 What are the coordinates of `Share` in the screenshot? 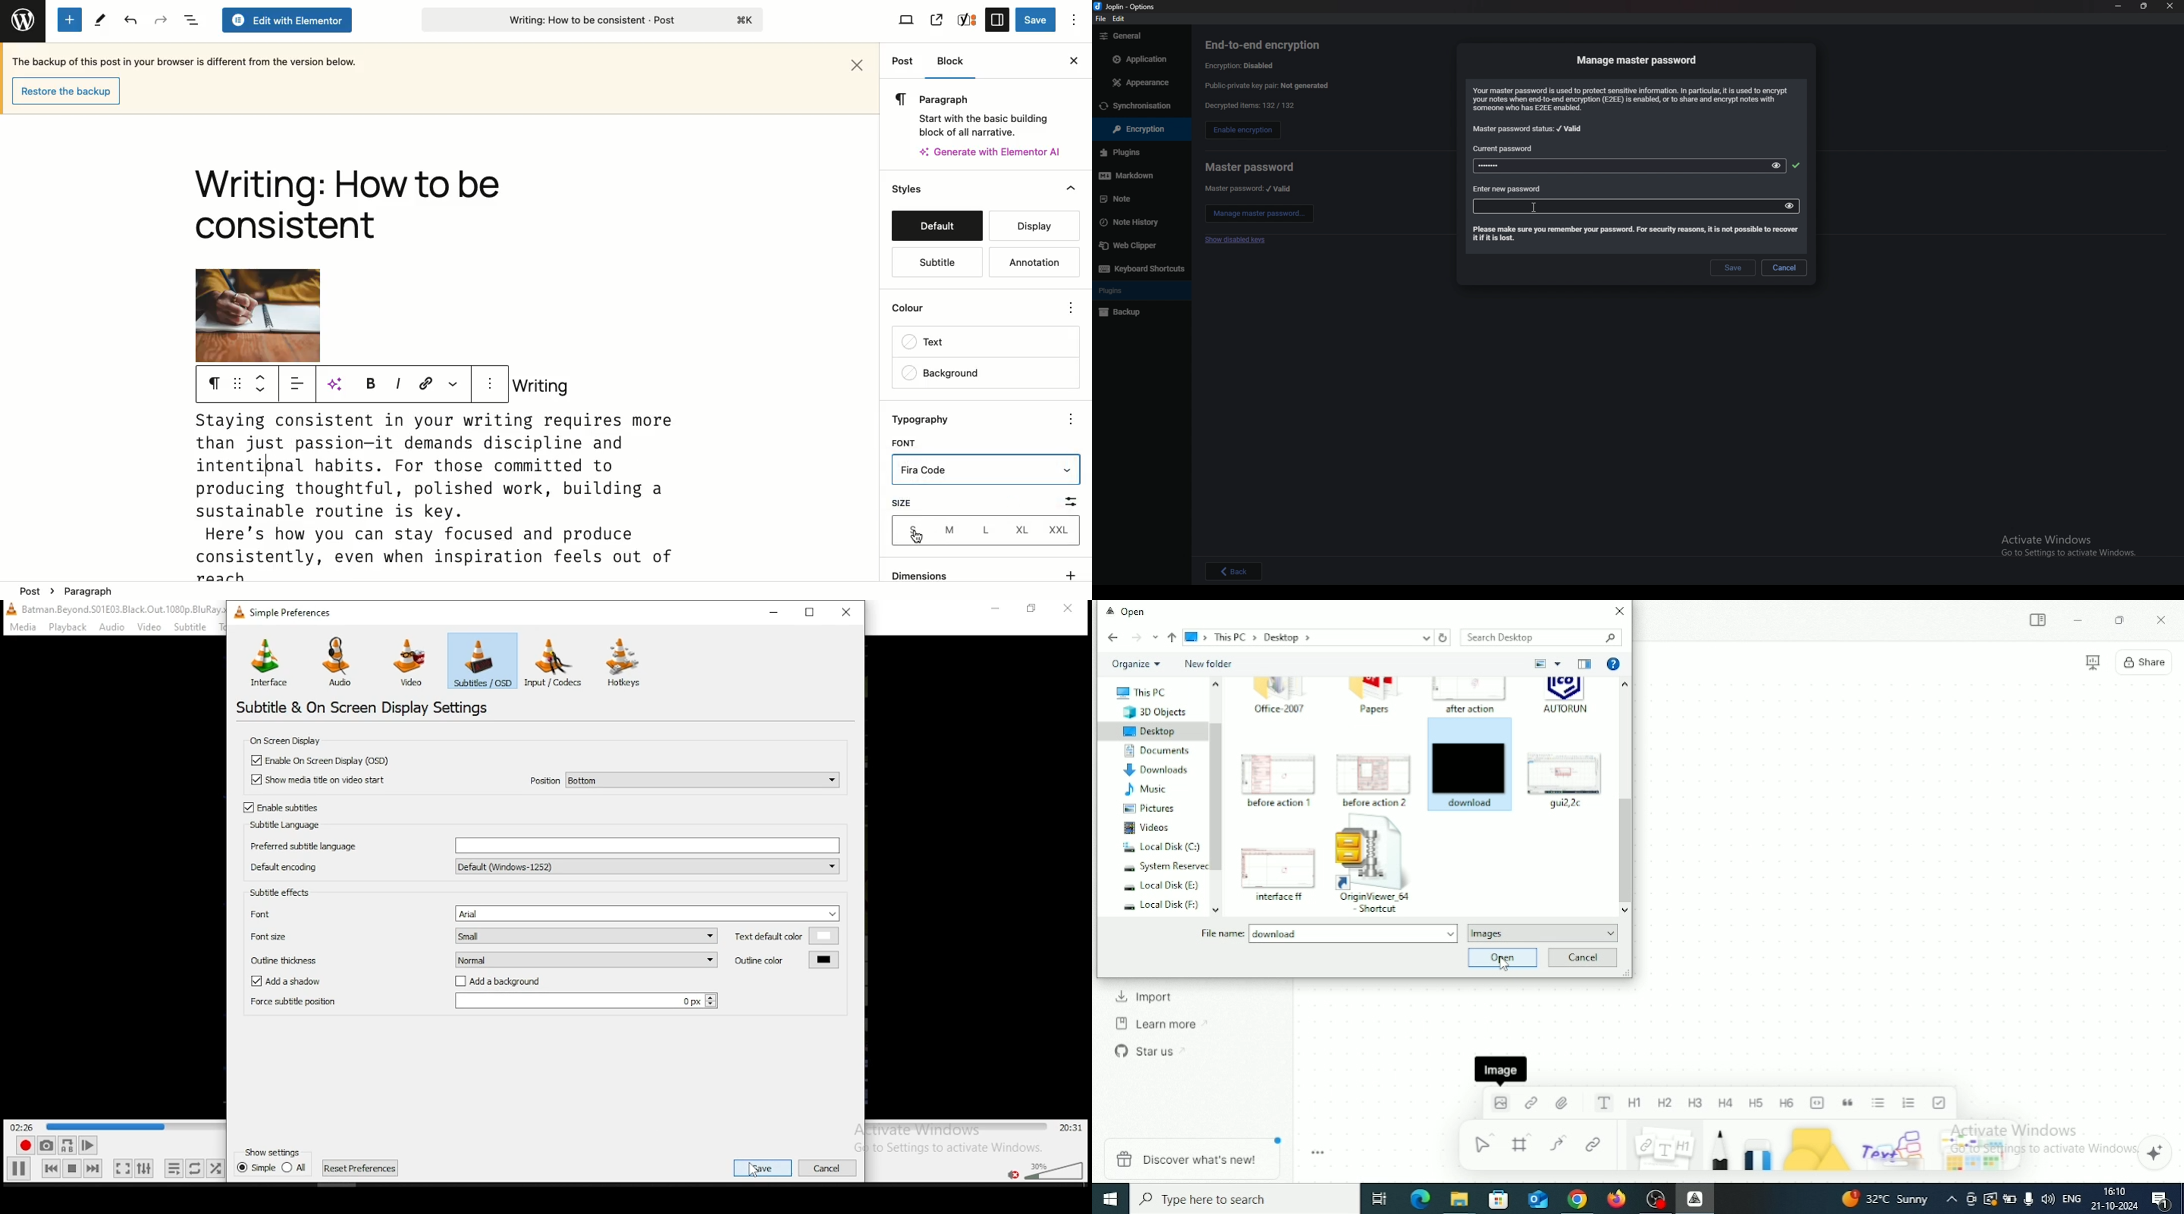 It's located at (2144, 662).